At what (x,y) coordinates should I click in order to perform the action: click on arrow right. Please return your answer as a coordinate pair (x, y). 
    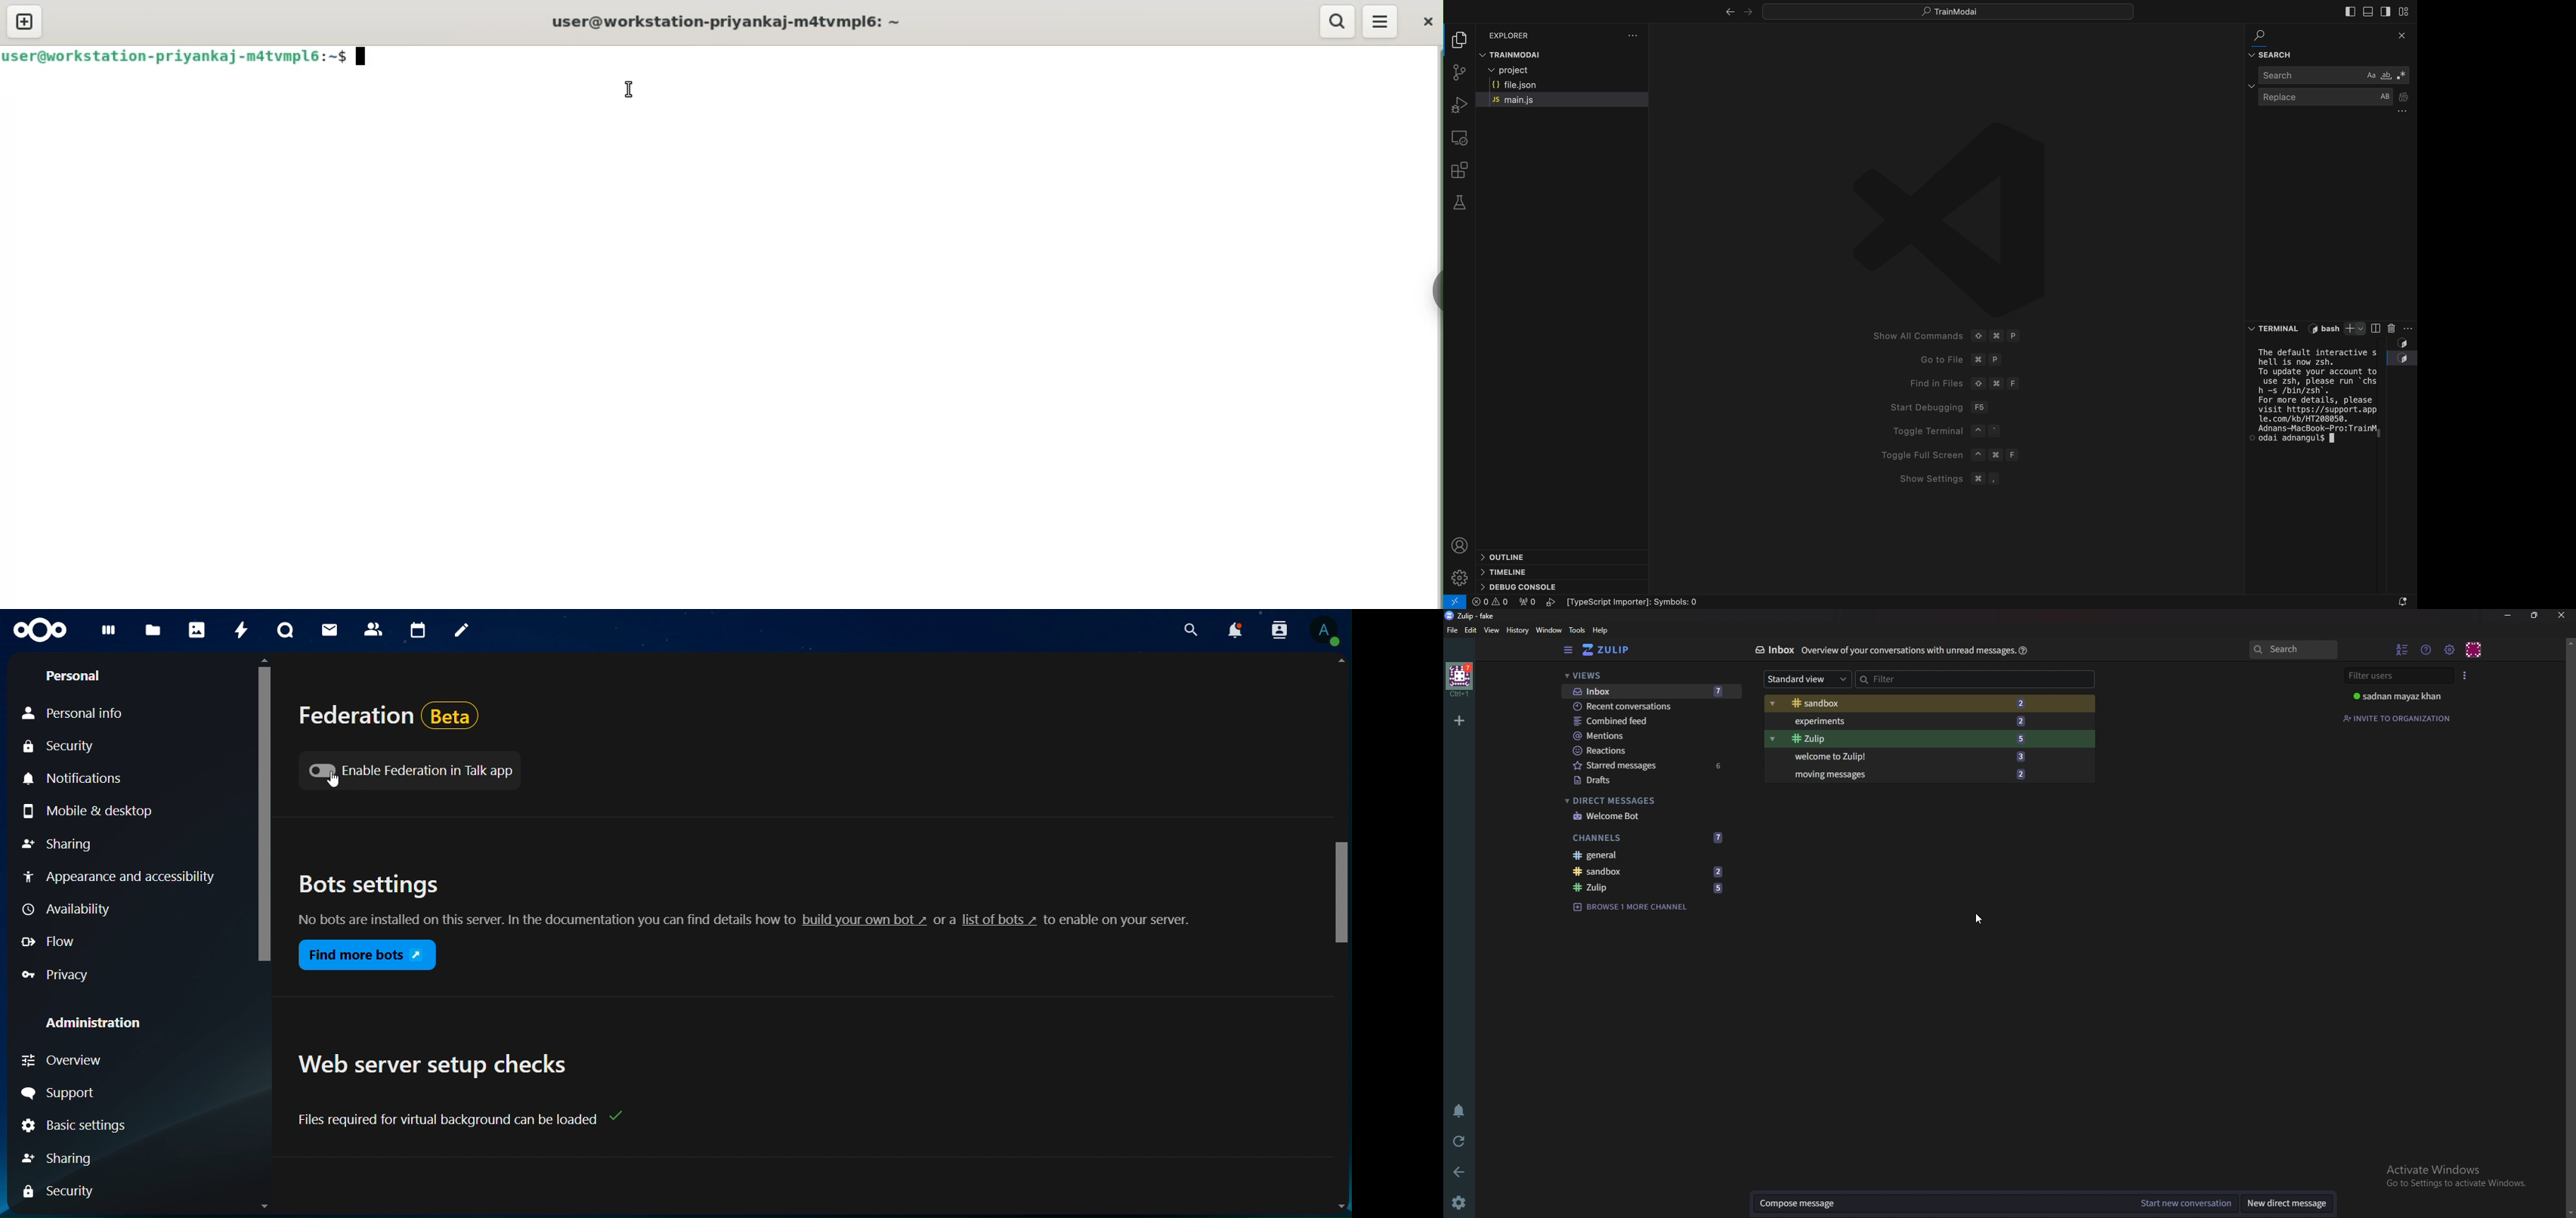
    Looking at the image, I should click on (1751, 12).